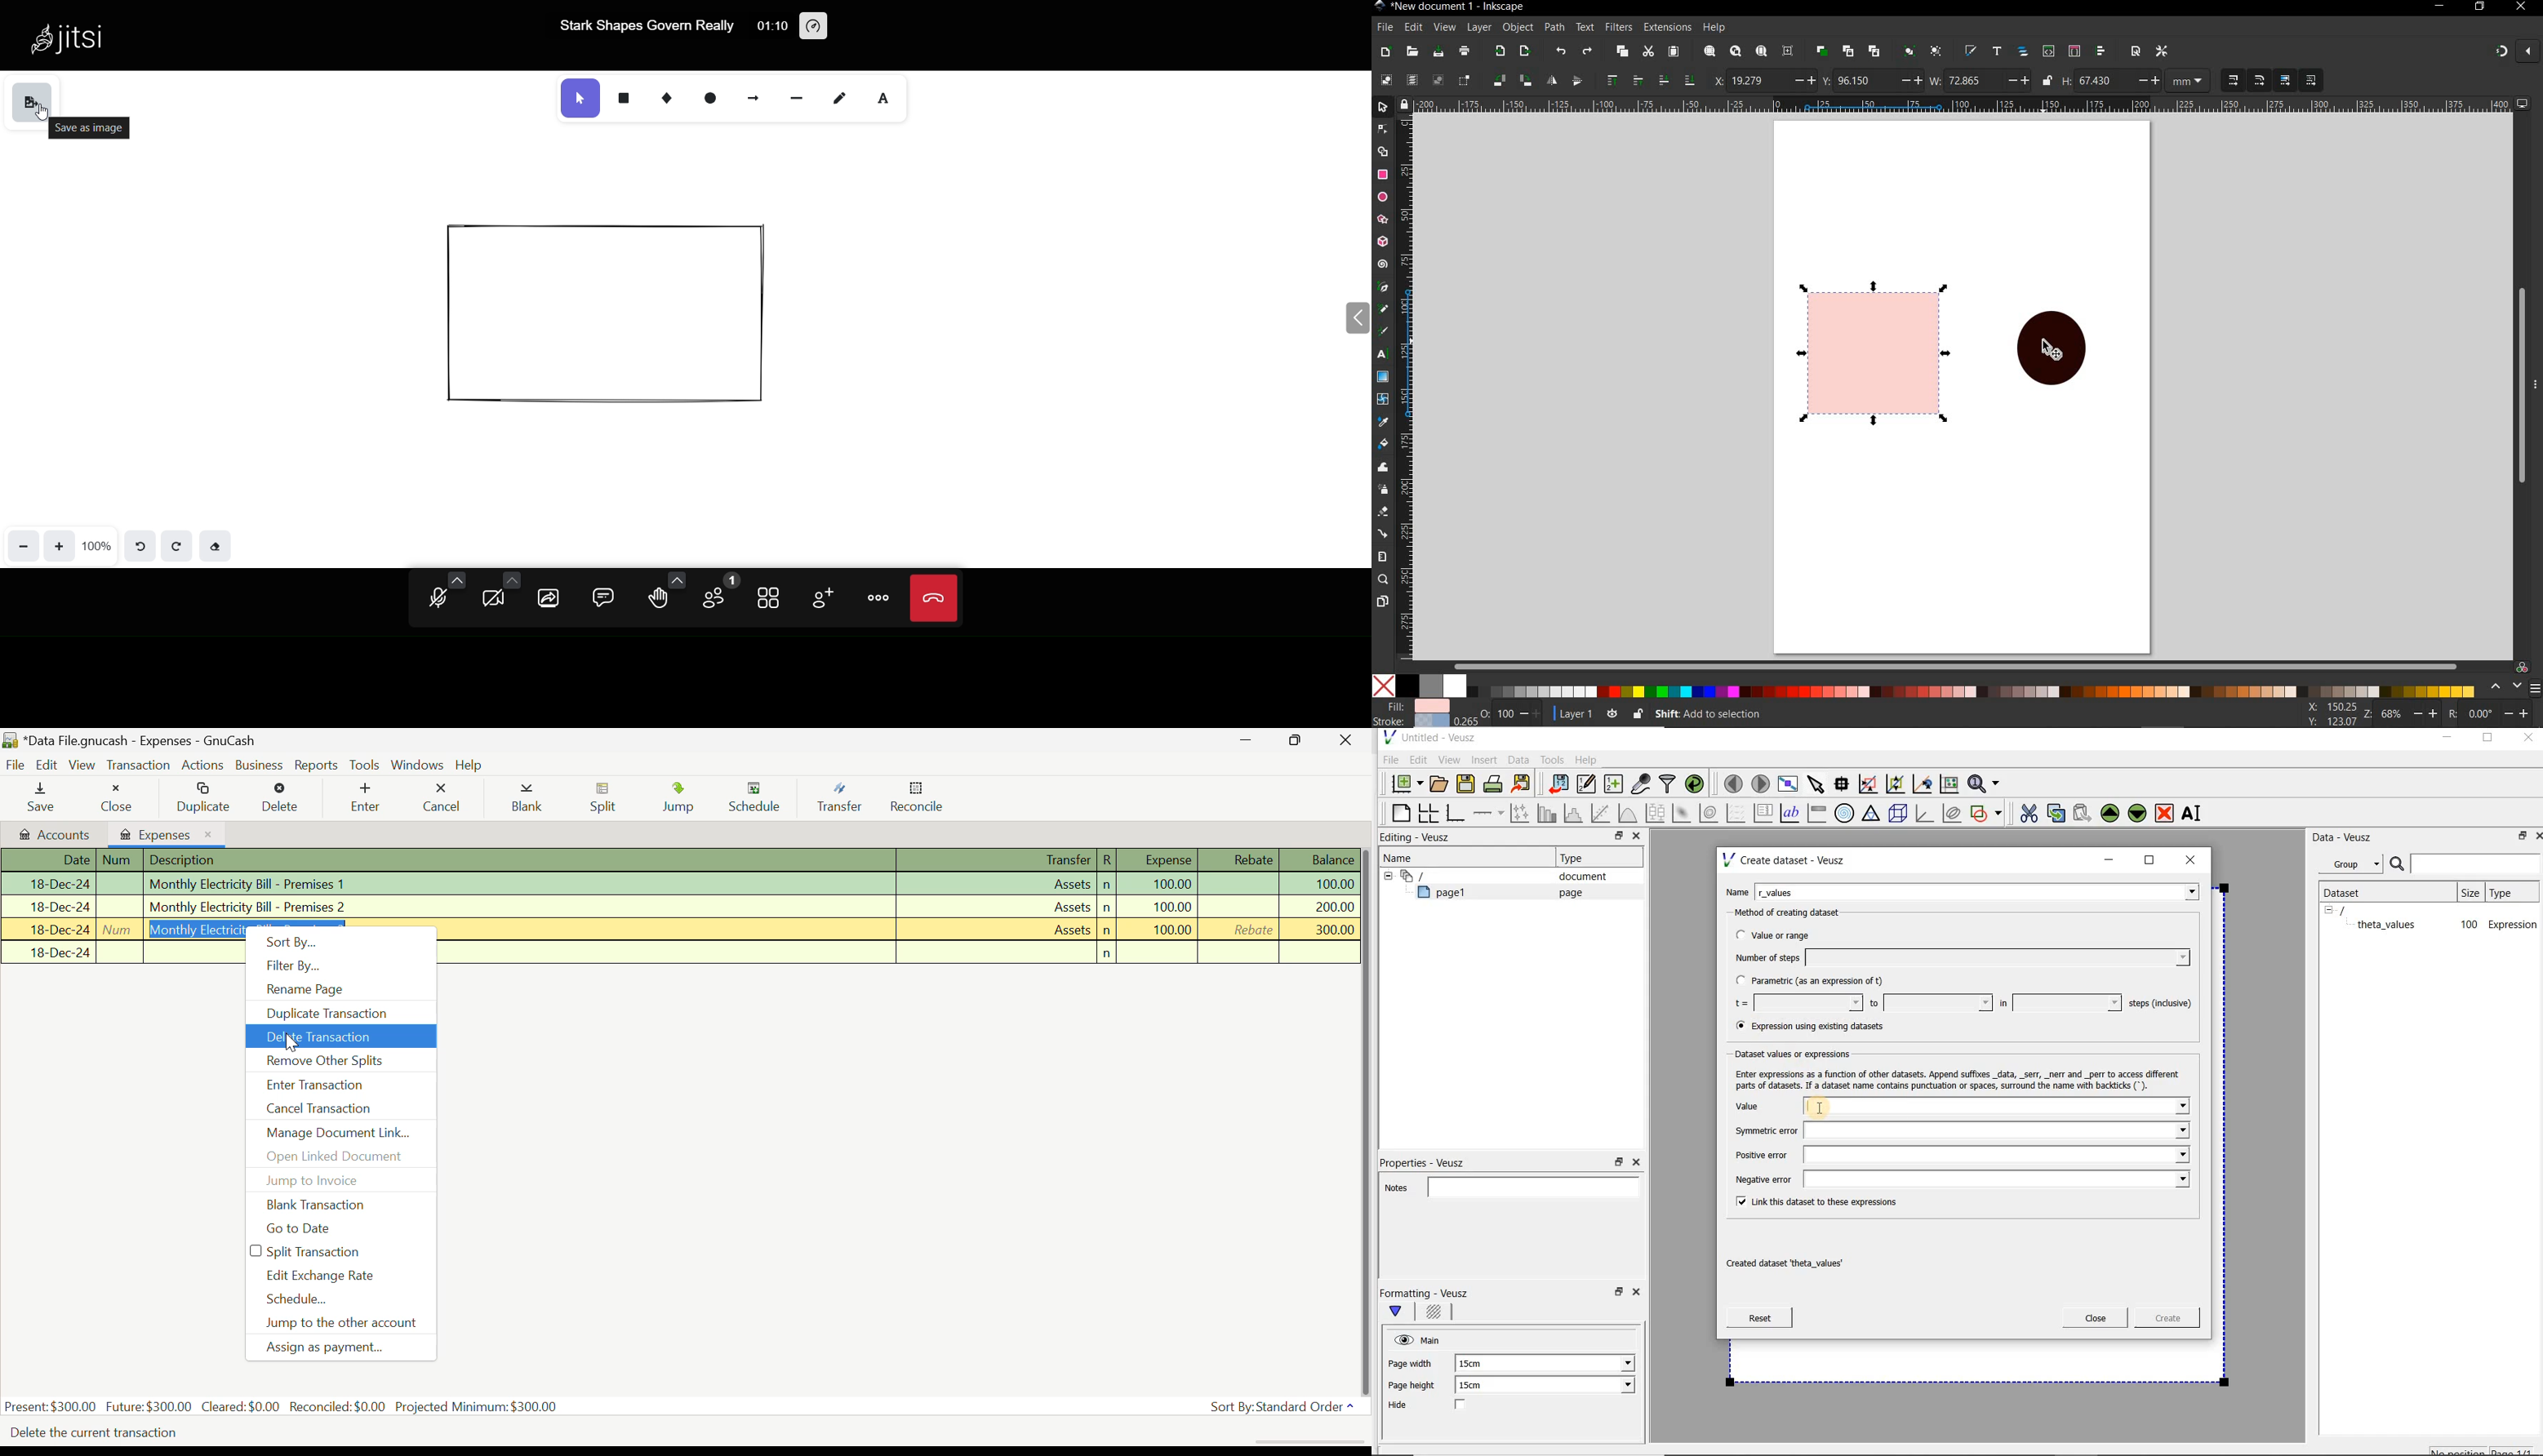 The image size is (2548, 1456). What do you see at coordinates (678, 906) in the screenshot?
I see `Monthly Electricity Bill - Premises 2` at bounding box center [678, 906].